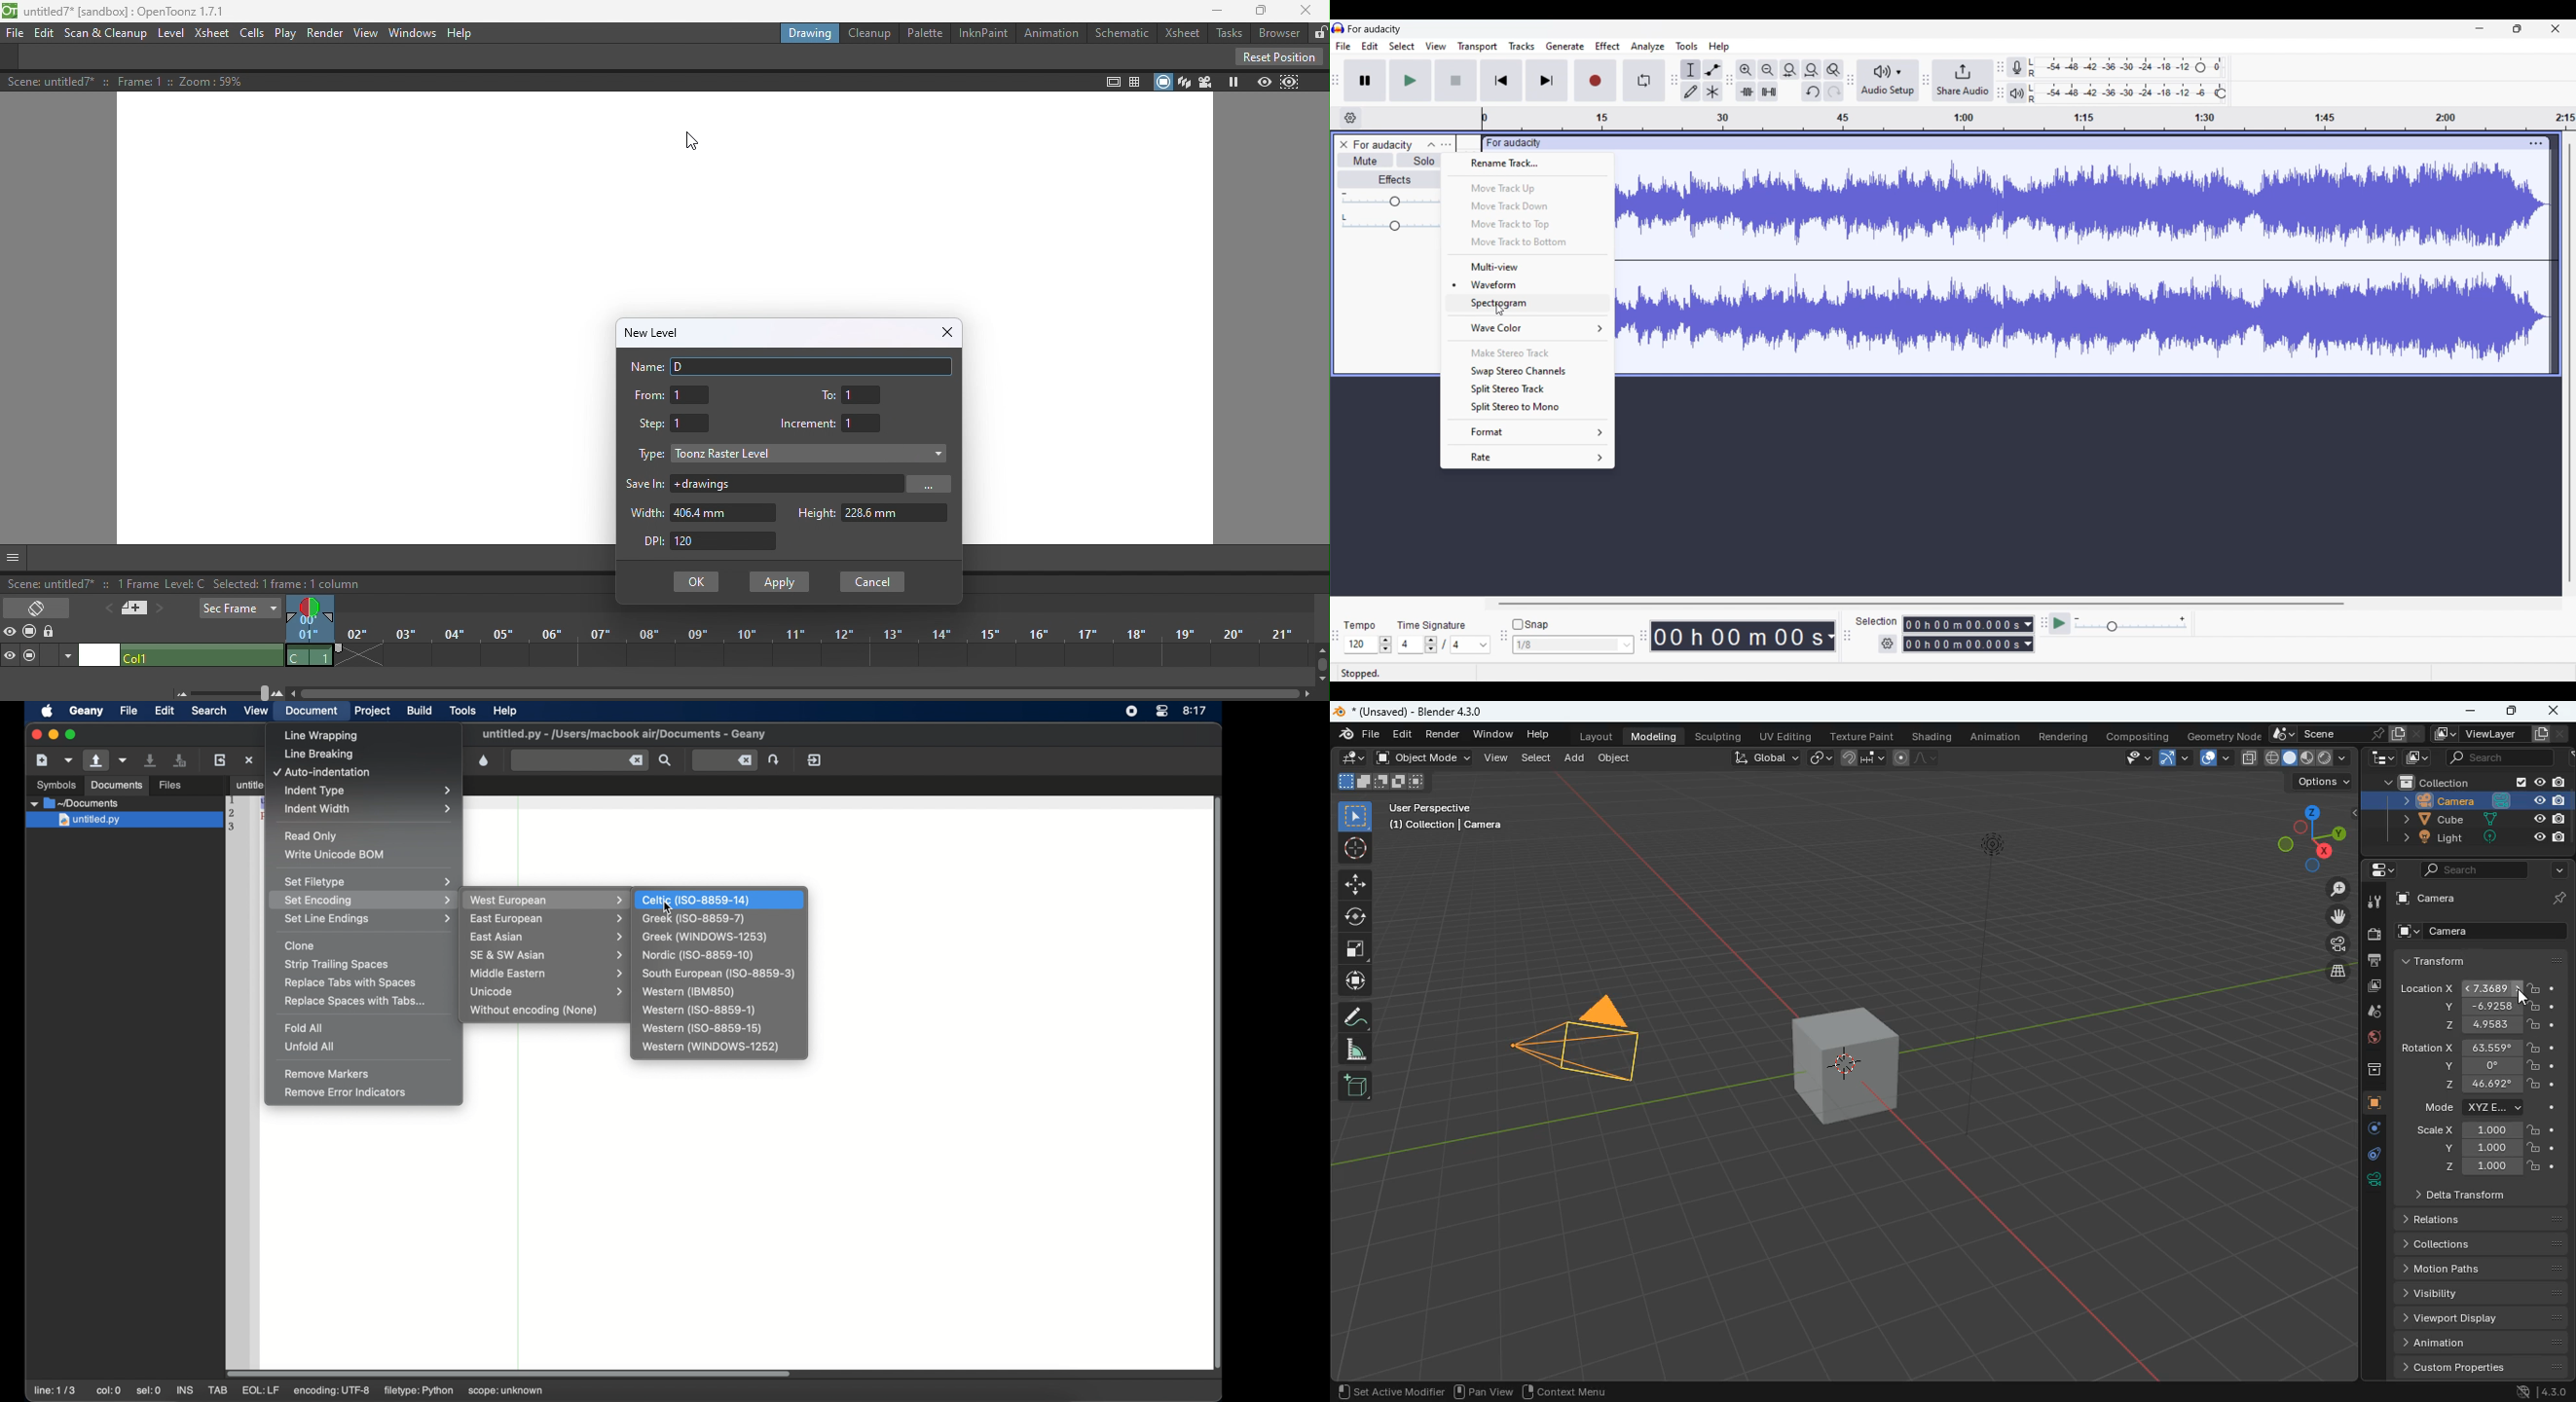 The width and height of the screenshot is (2576, 1428). Describe the element at coordinates (1876, 621) in the screenshot. I see `Indicates selection duration` at that location.